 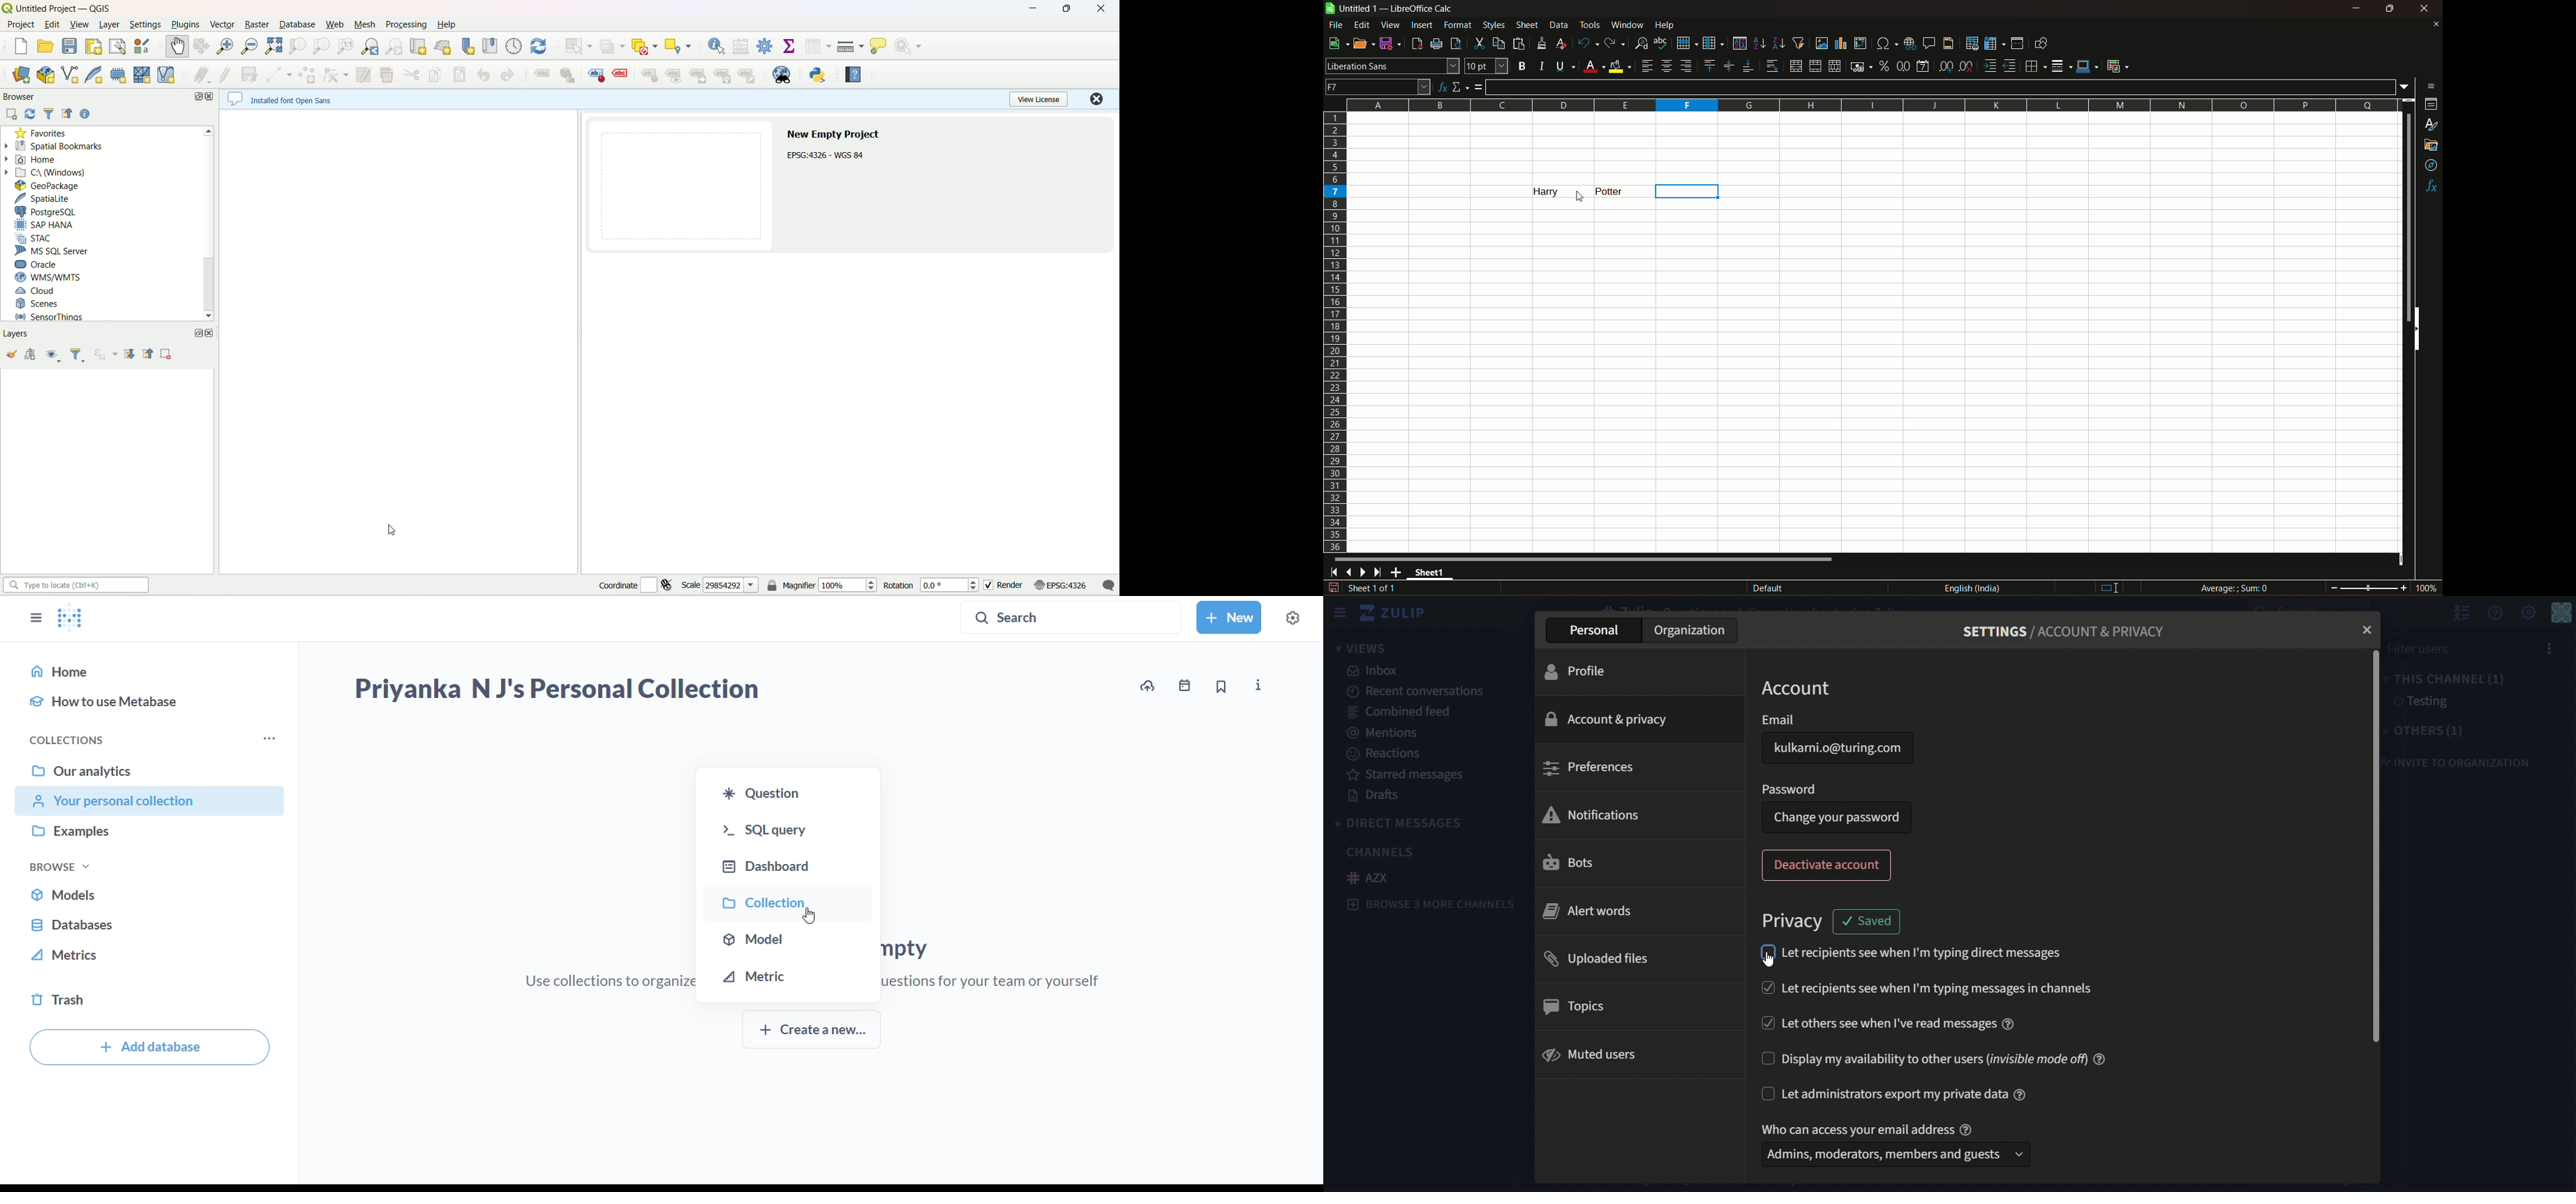 What do you see at coordinates (1385, 733) in the screenshot?
I see `mentions` at bounding box center [1385, 733].